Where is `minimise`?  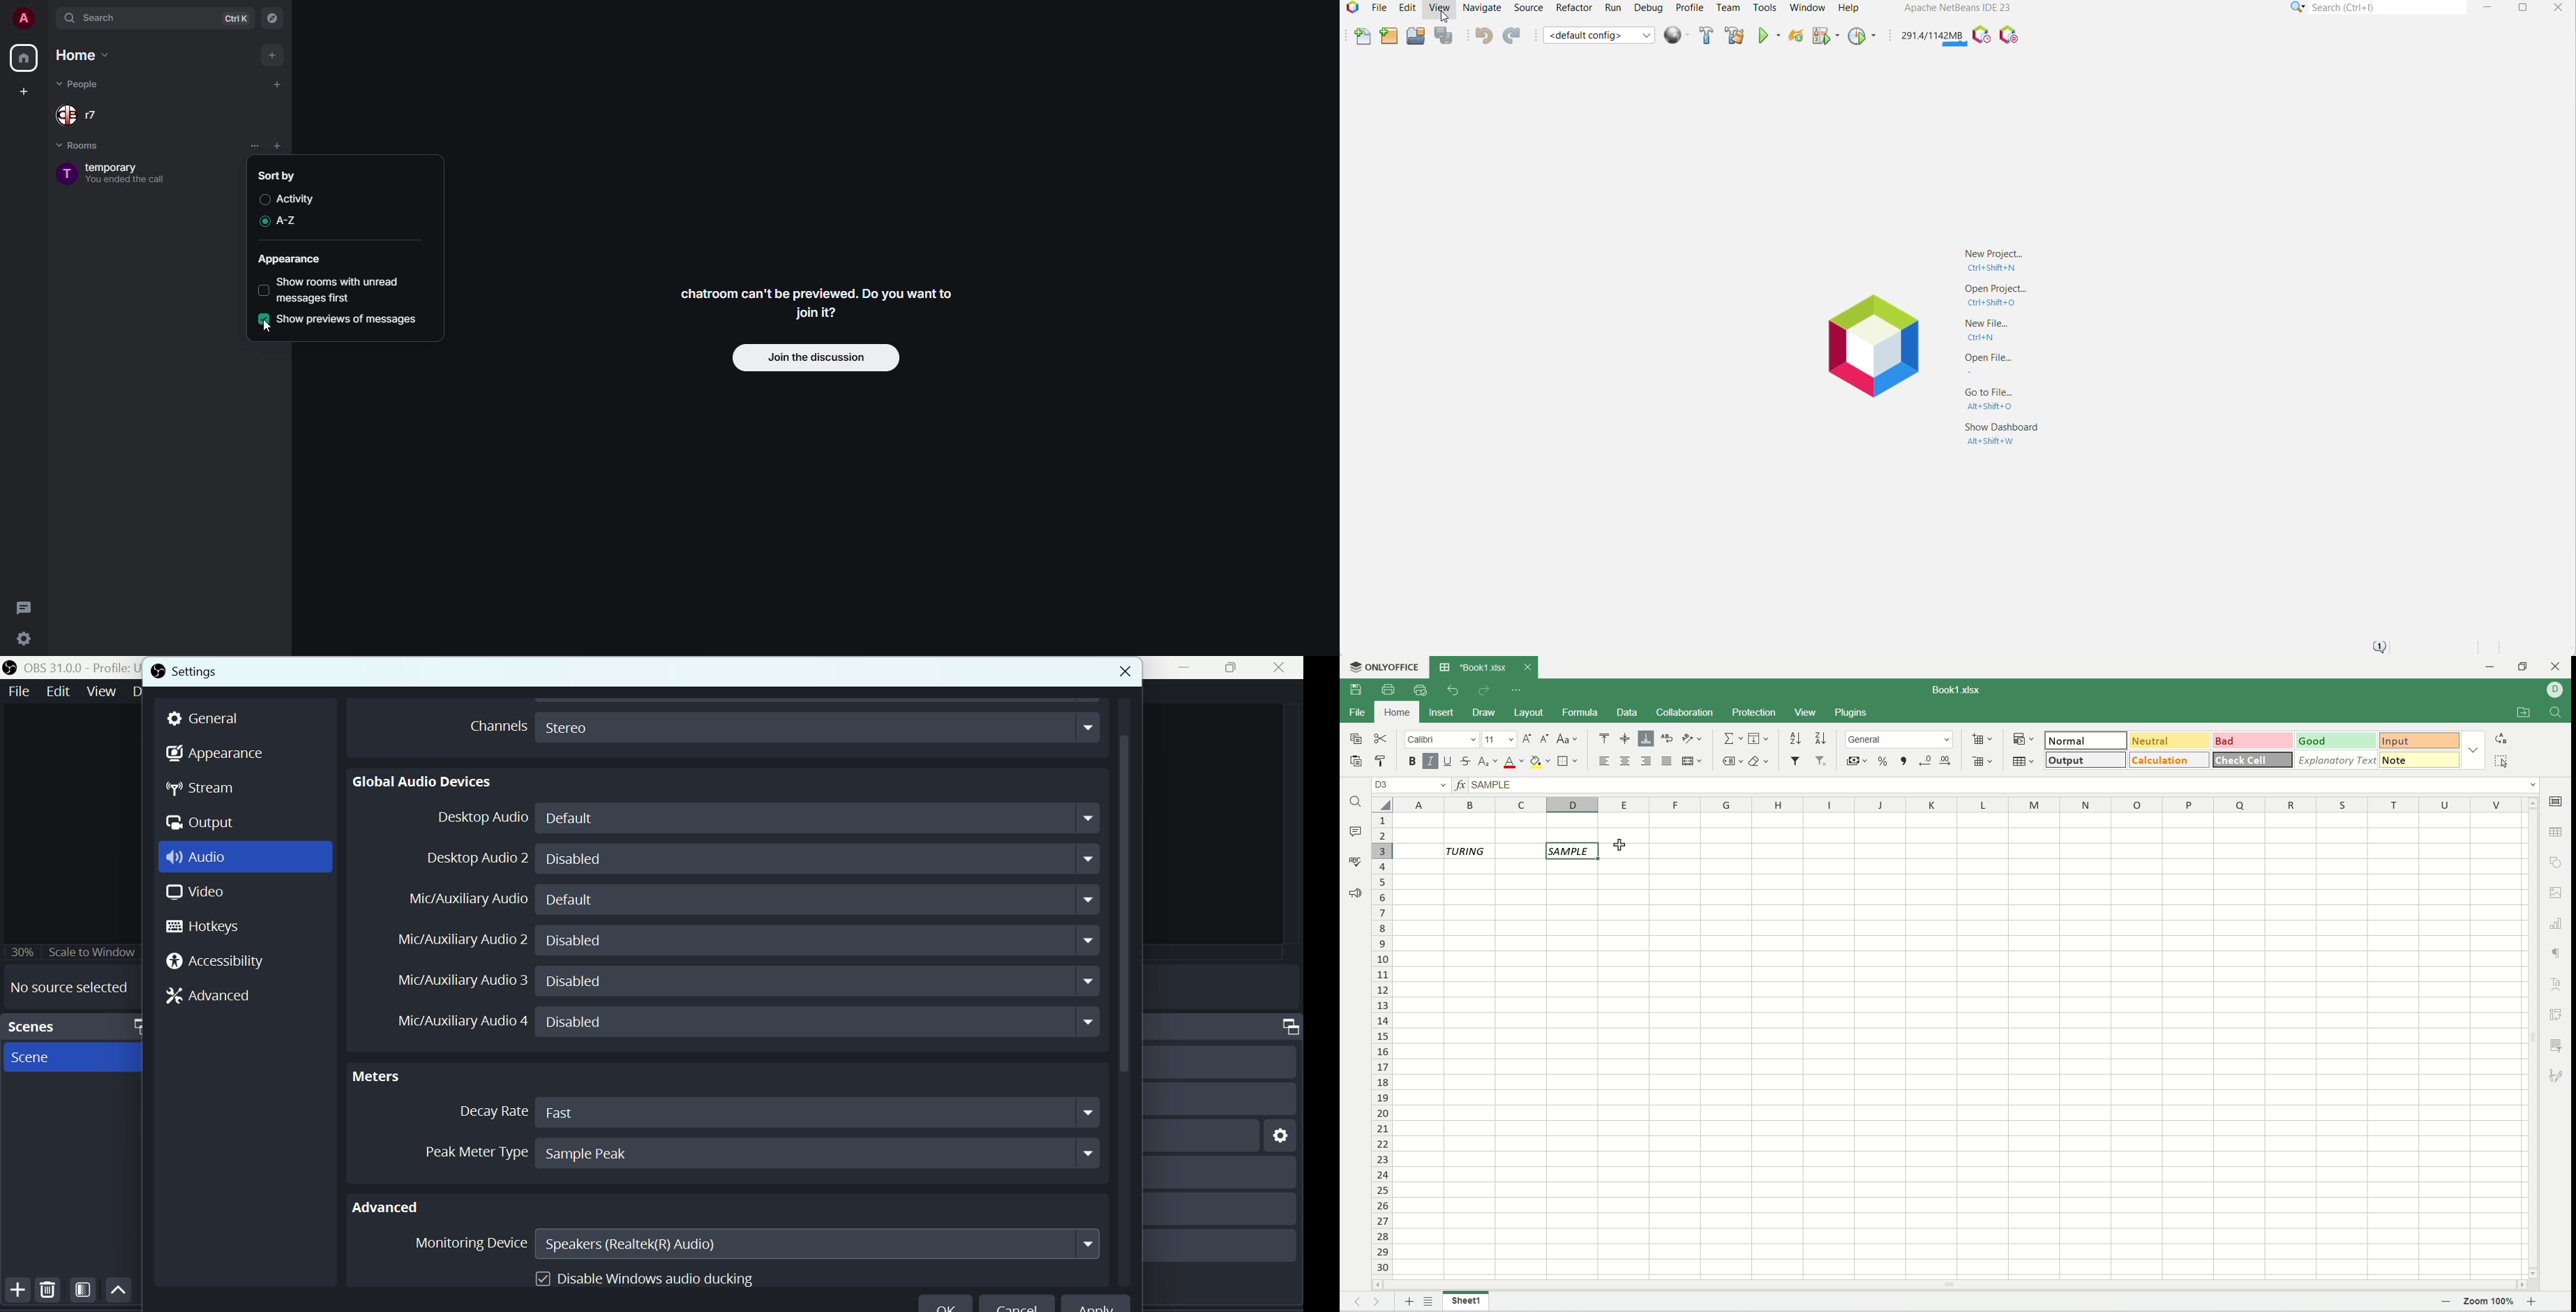 minimise is located at coordinates (1187, 668).